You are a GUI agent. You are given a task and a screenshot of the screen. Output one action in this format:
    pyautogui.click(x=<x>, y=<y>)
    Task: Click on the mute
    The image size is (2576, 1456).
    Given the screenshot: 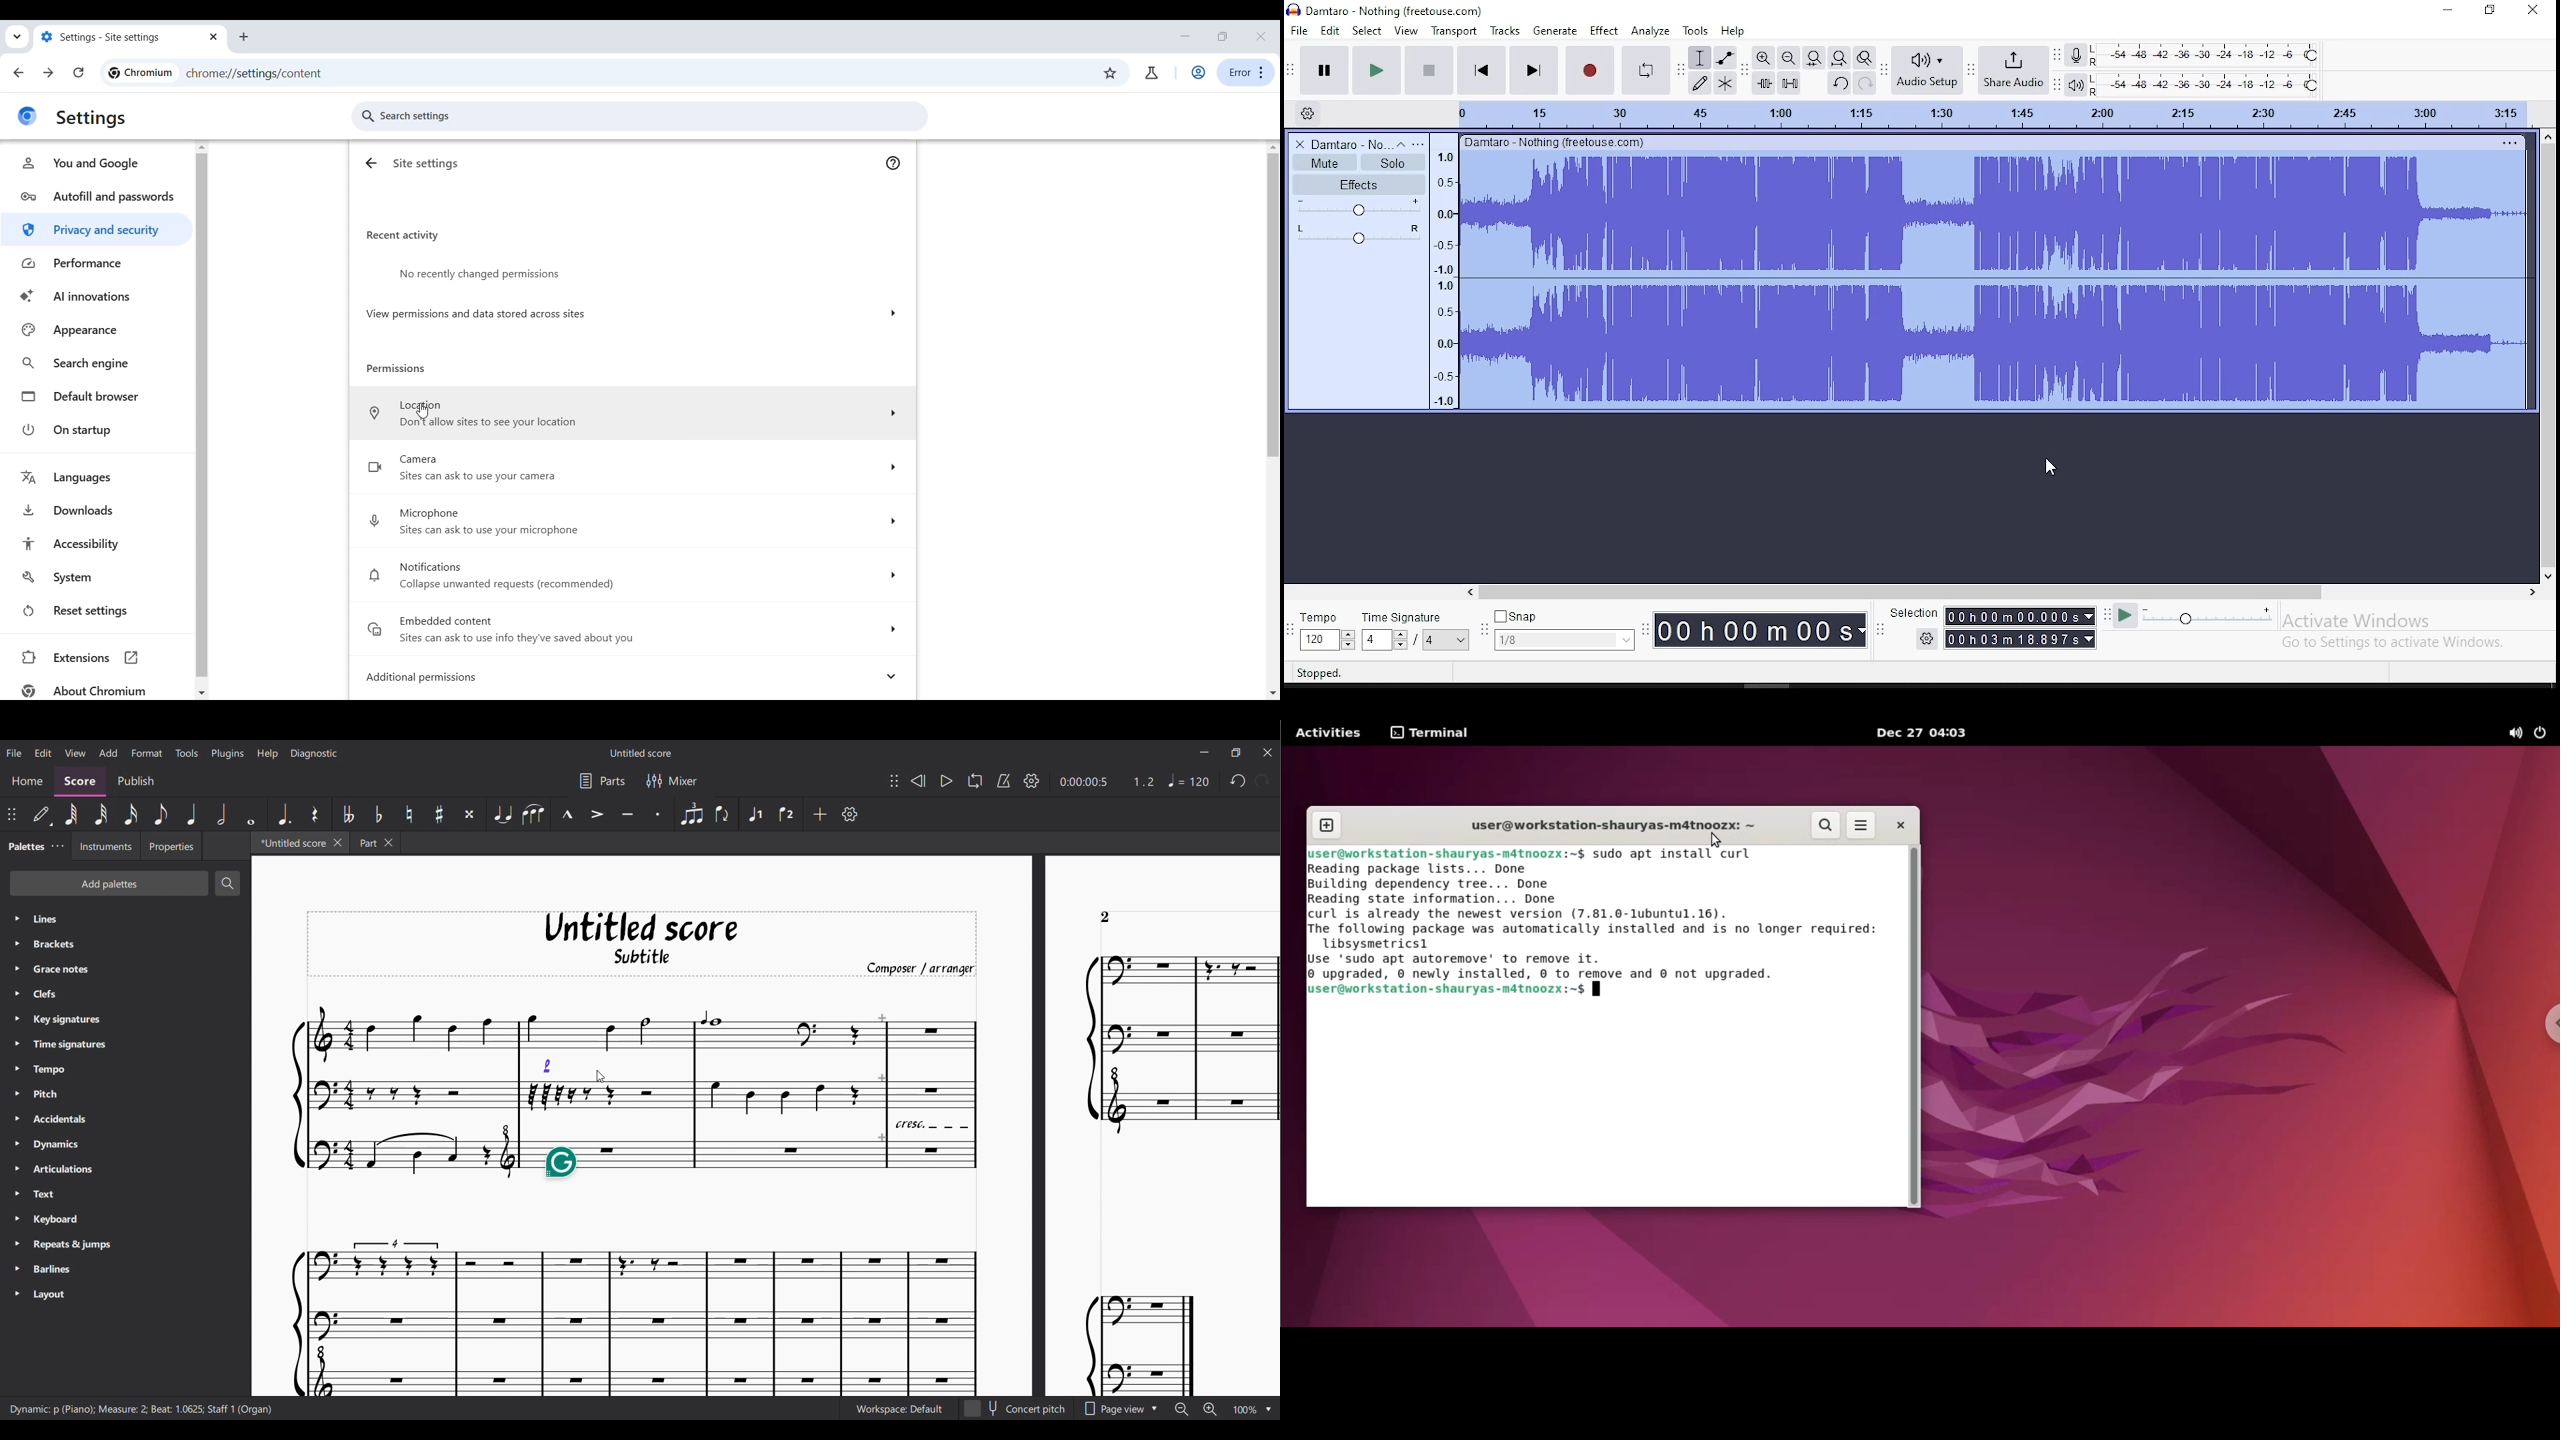 What is the action you would take?
    pyautogui.click(x=1325, y=163)
    